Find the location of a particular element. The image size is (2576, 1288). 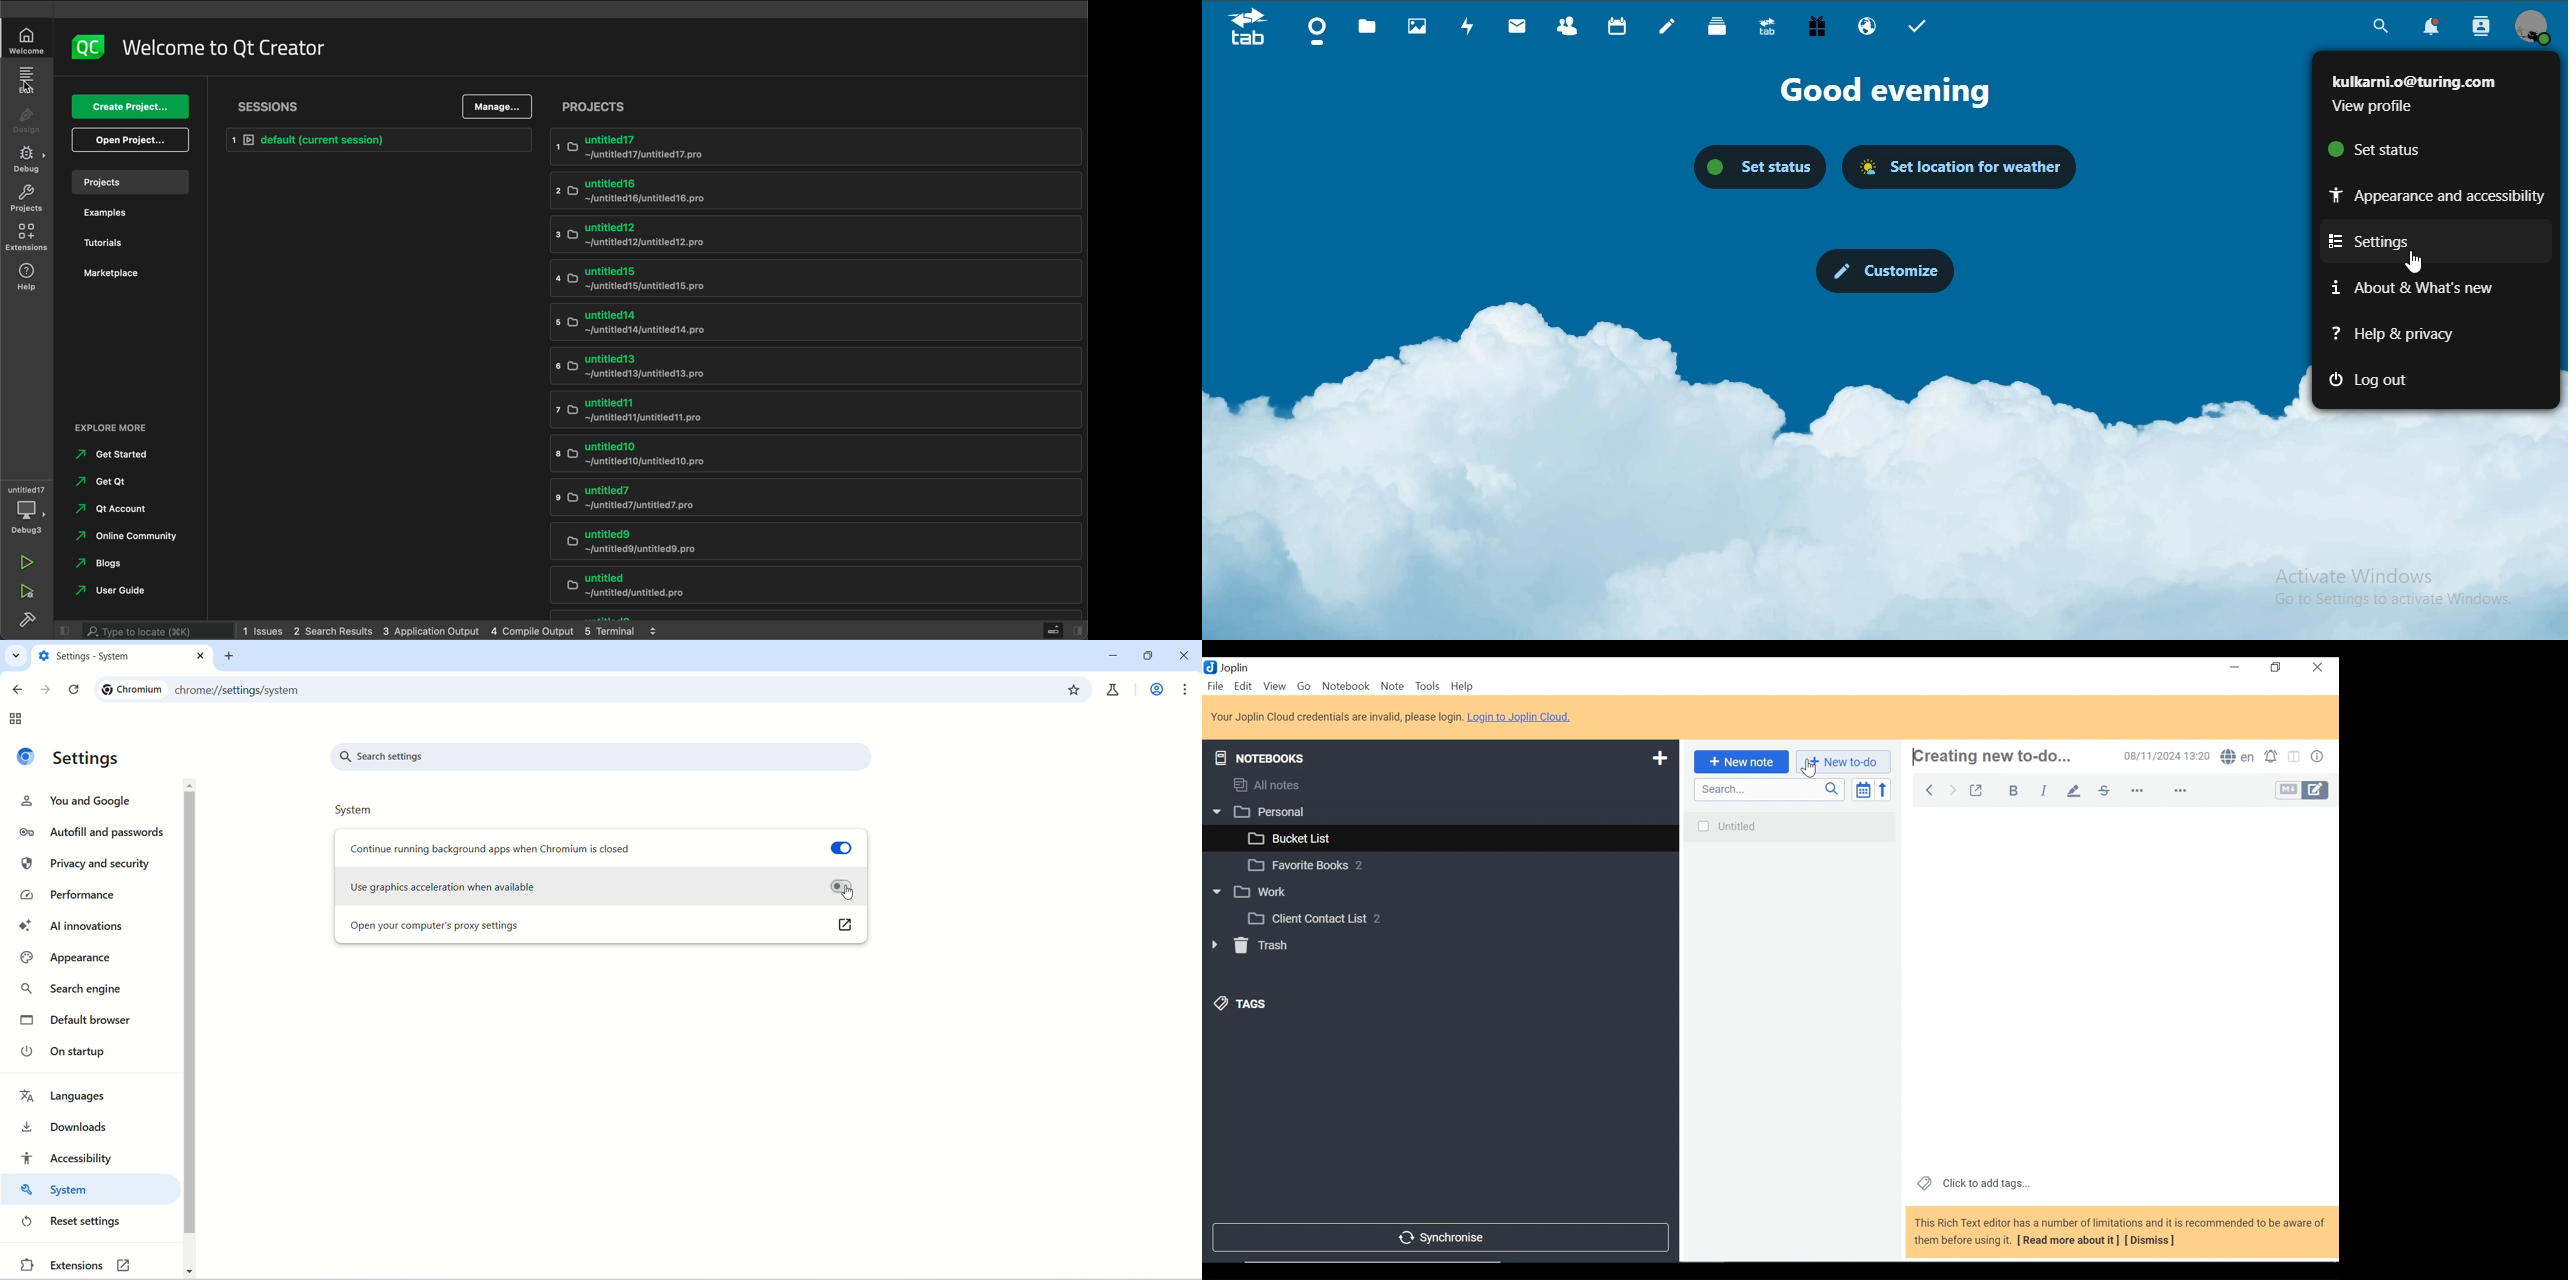

File is located at coordinates (1216, 687).